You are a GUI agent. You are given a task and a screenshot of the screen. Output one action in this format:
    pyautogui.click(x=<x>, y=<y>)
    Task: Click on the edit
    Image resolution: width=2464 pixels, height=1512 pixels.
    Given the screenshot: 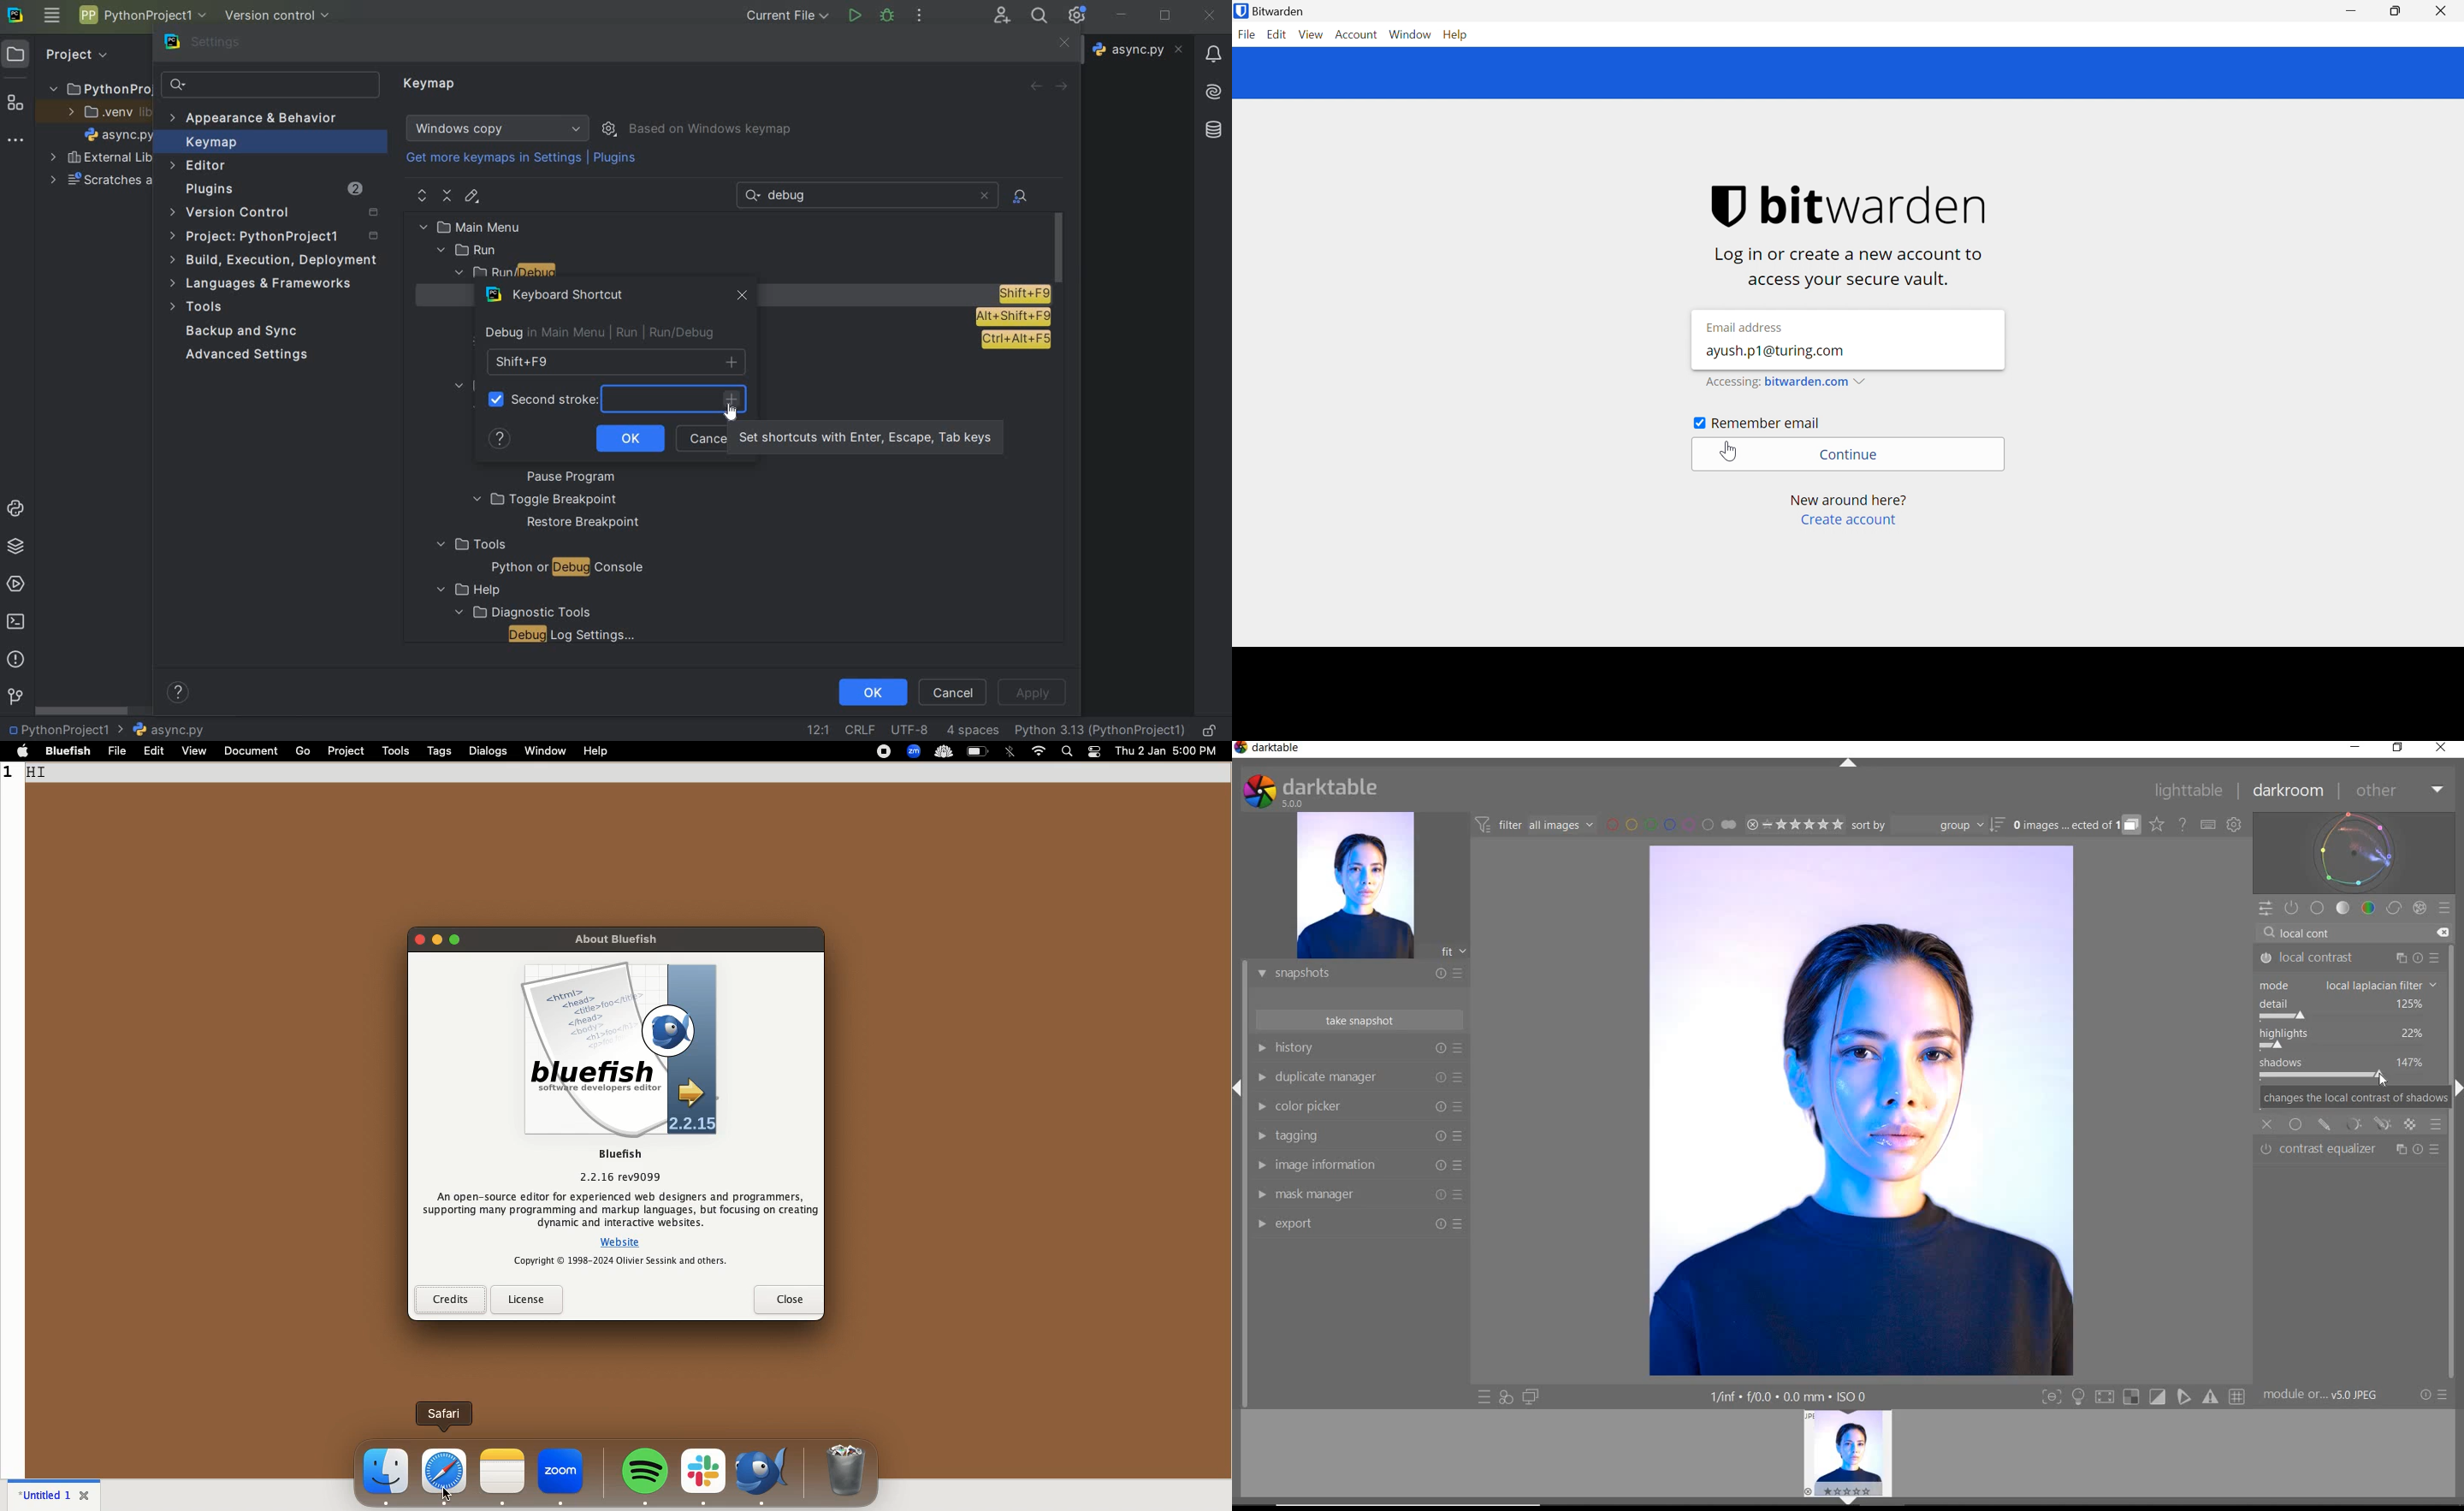 What is the action you would take?
    pyautogui.click(x=156, y=751)
    